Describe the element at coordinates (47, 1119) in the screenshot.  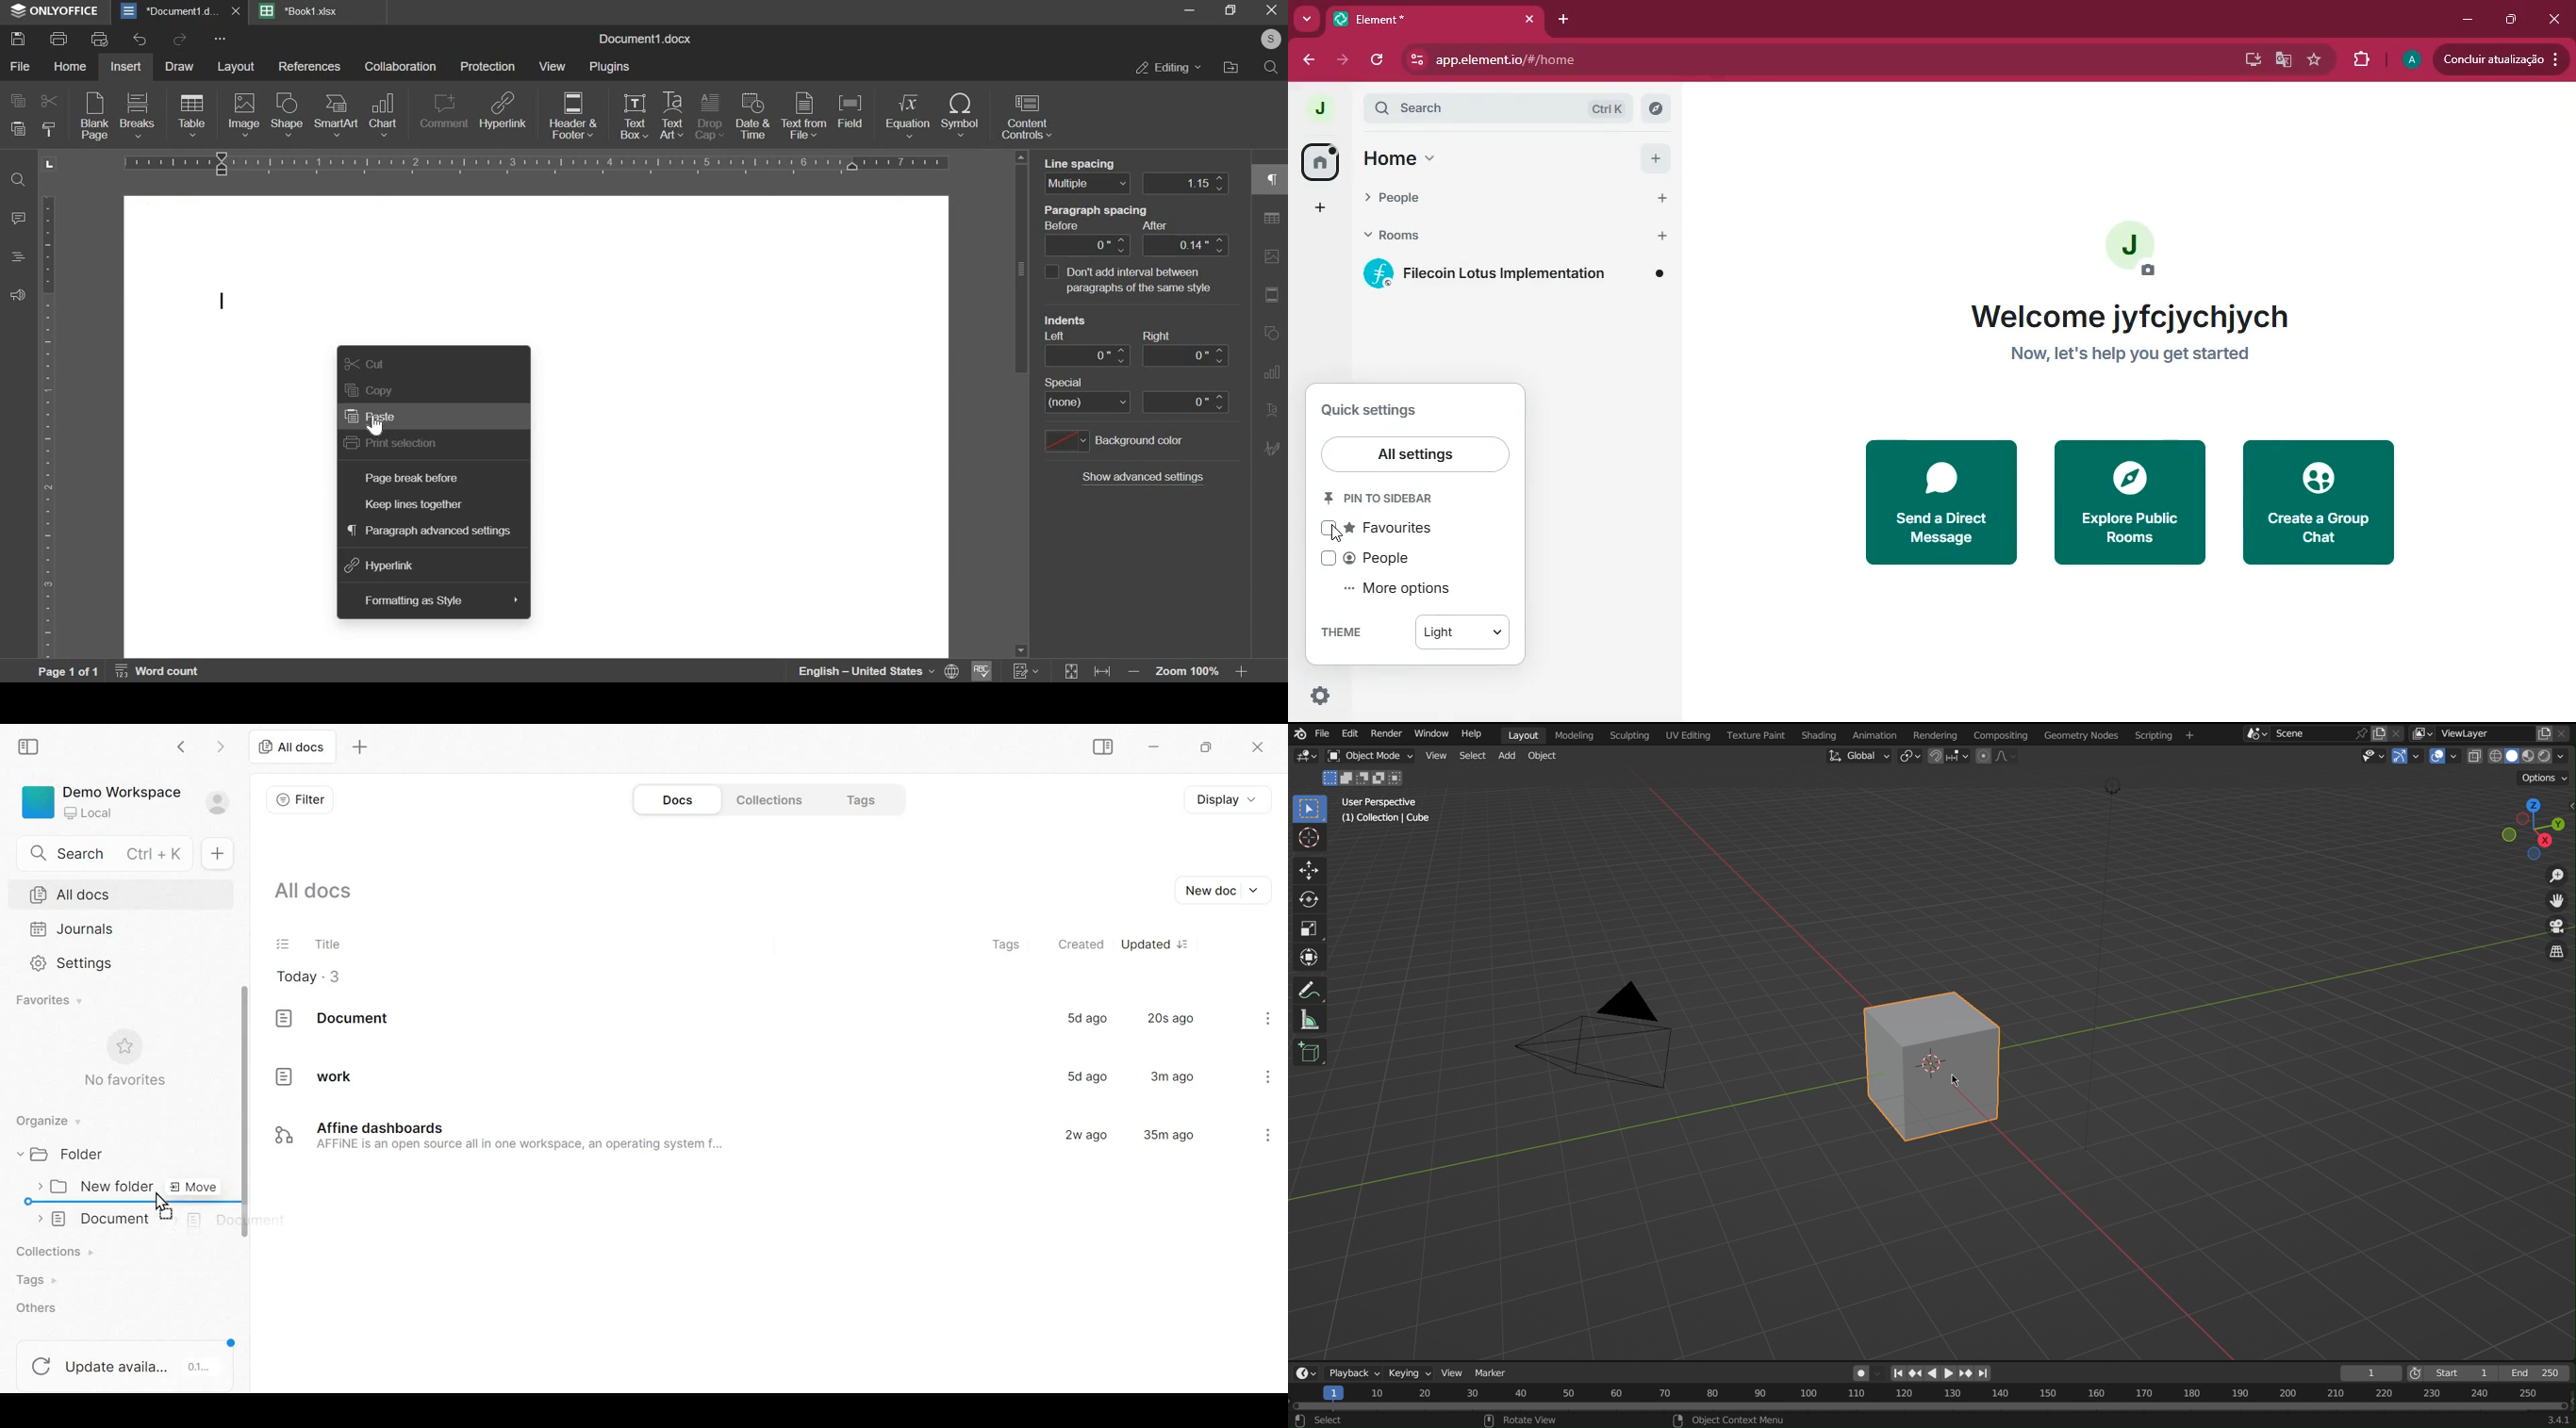
I see `Organize` at that location.